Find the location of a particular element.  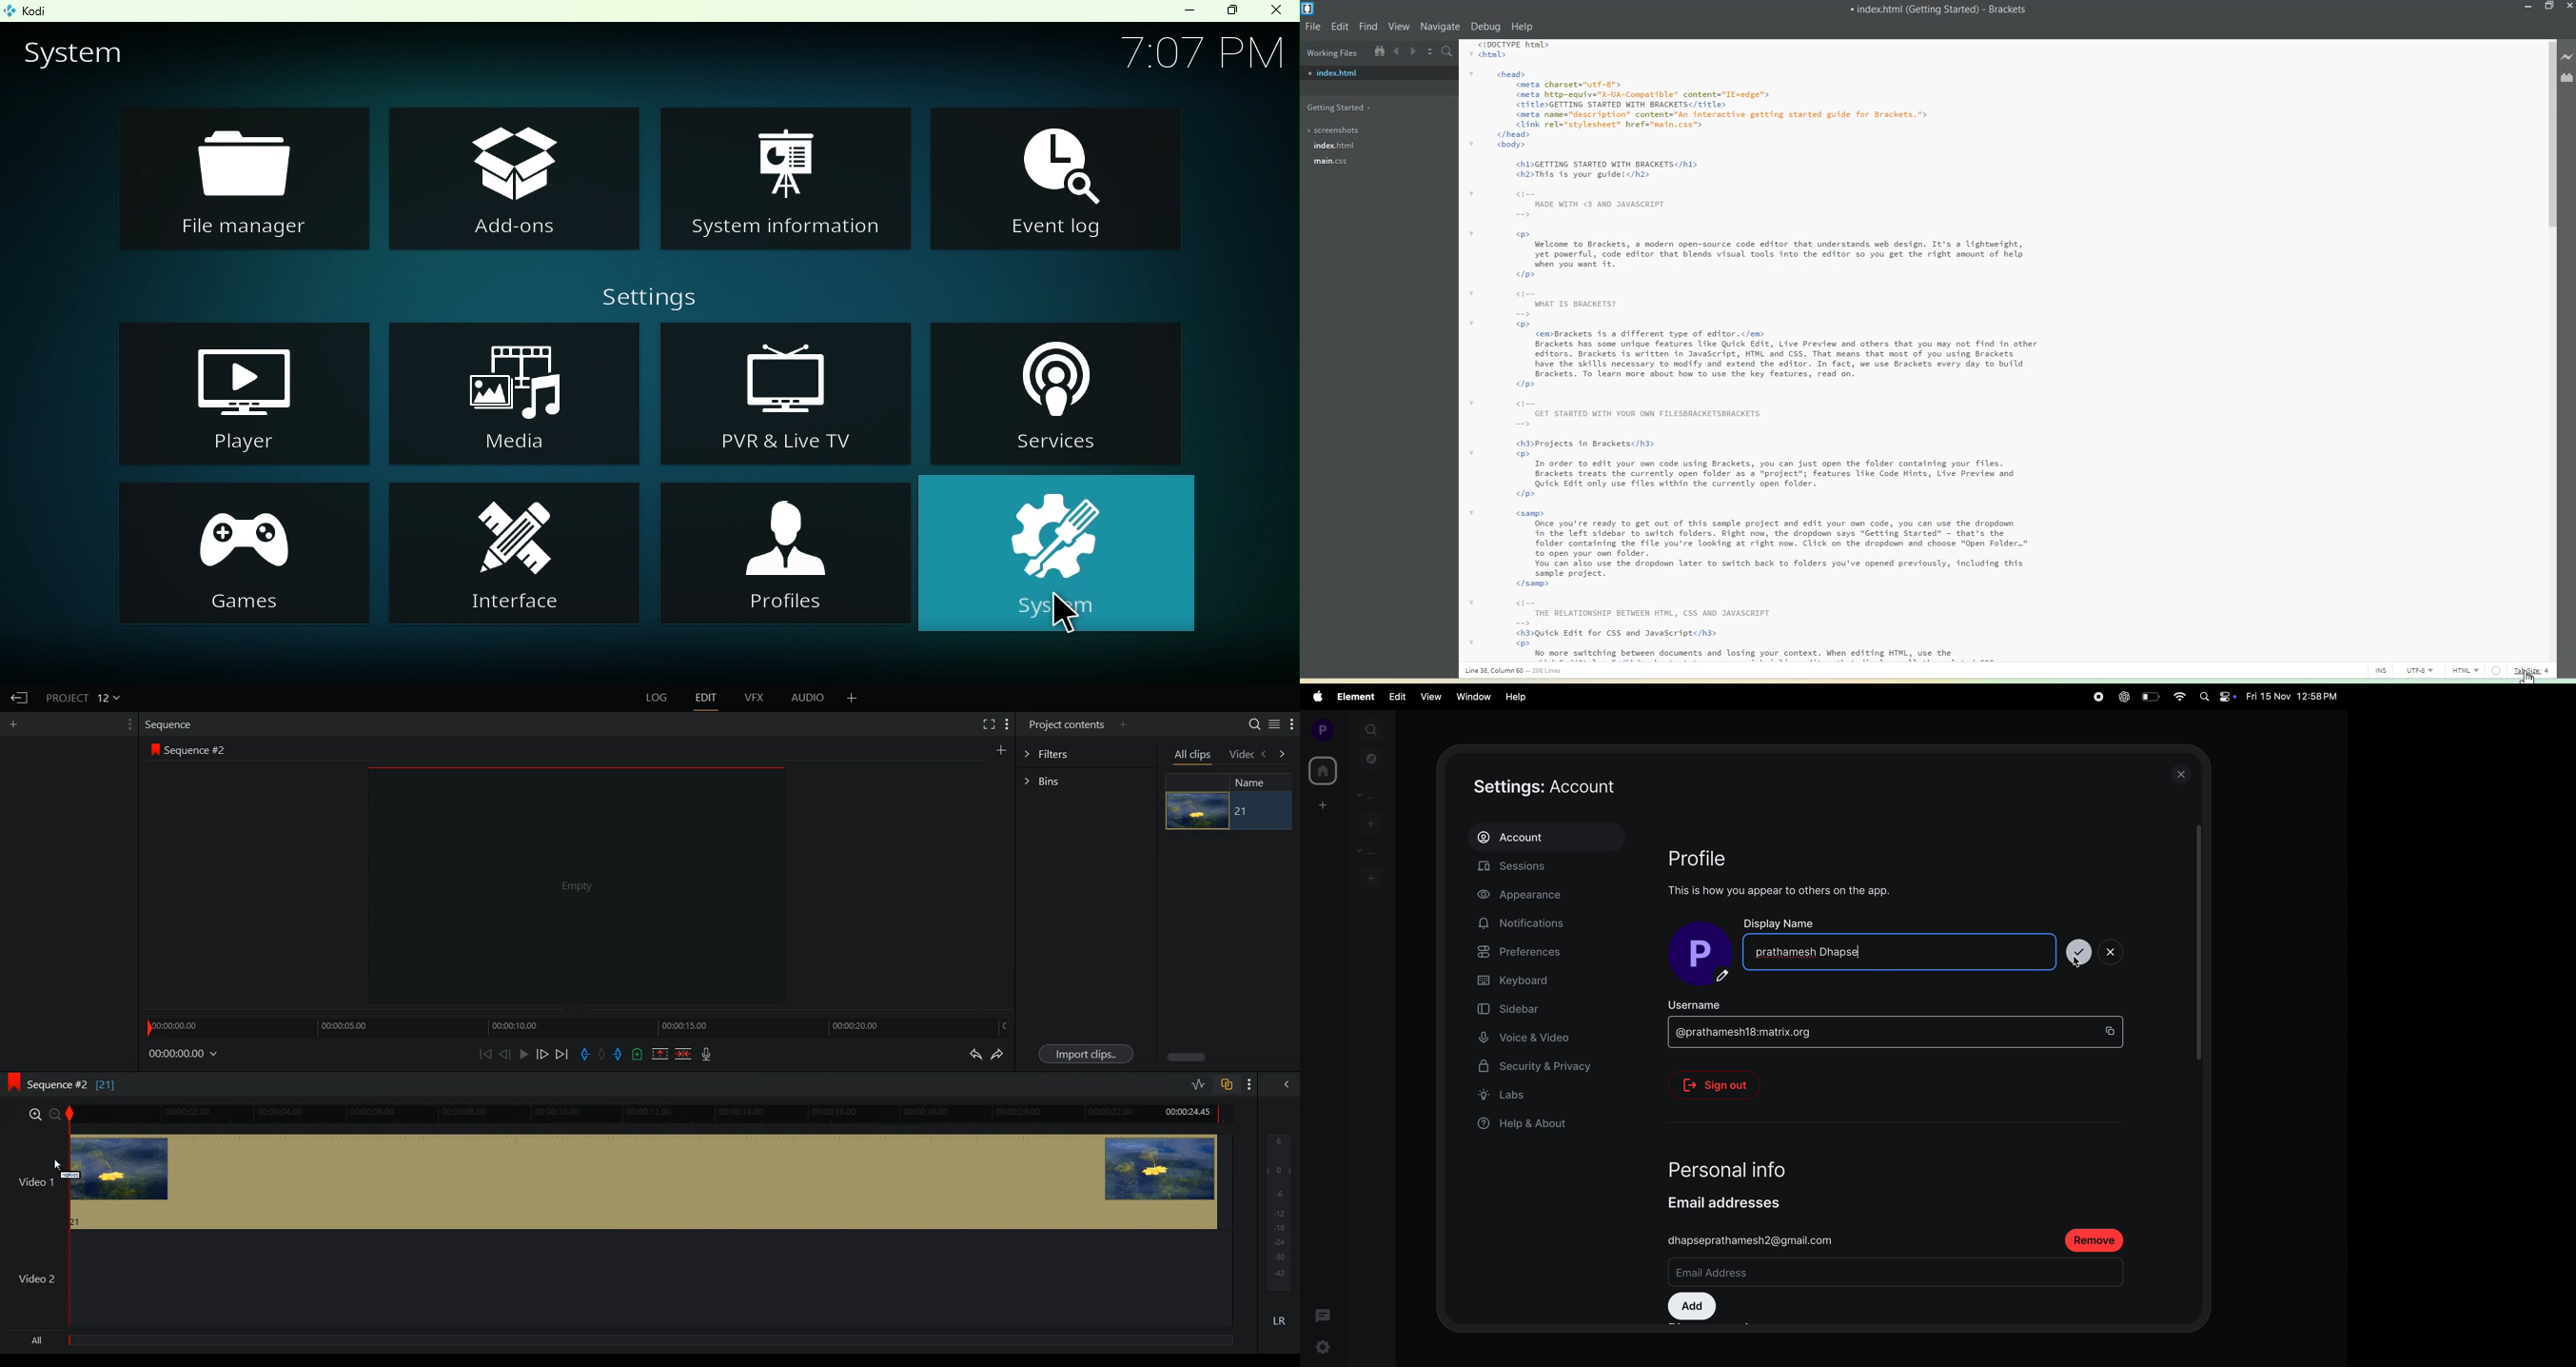

labs is located at coordinates (1535, 1095).